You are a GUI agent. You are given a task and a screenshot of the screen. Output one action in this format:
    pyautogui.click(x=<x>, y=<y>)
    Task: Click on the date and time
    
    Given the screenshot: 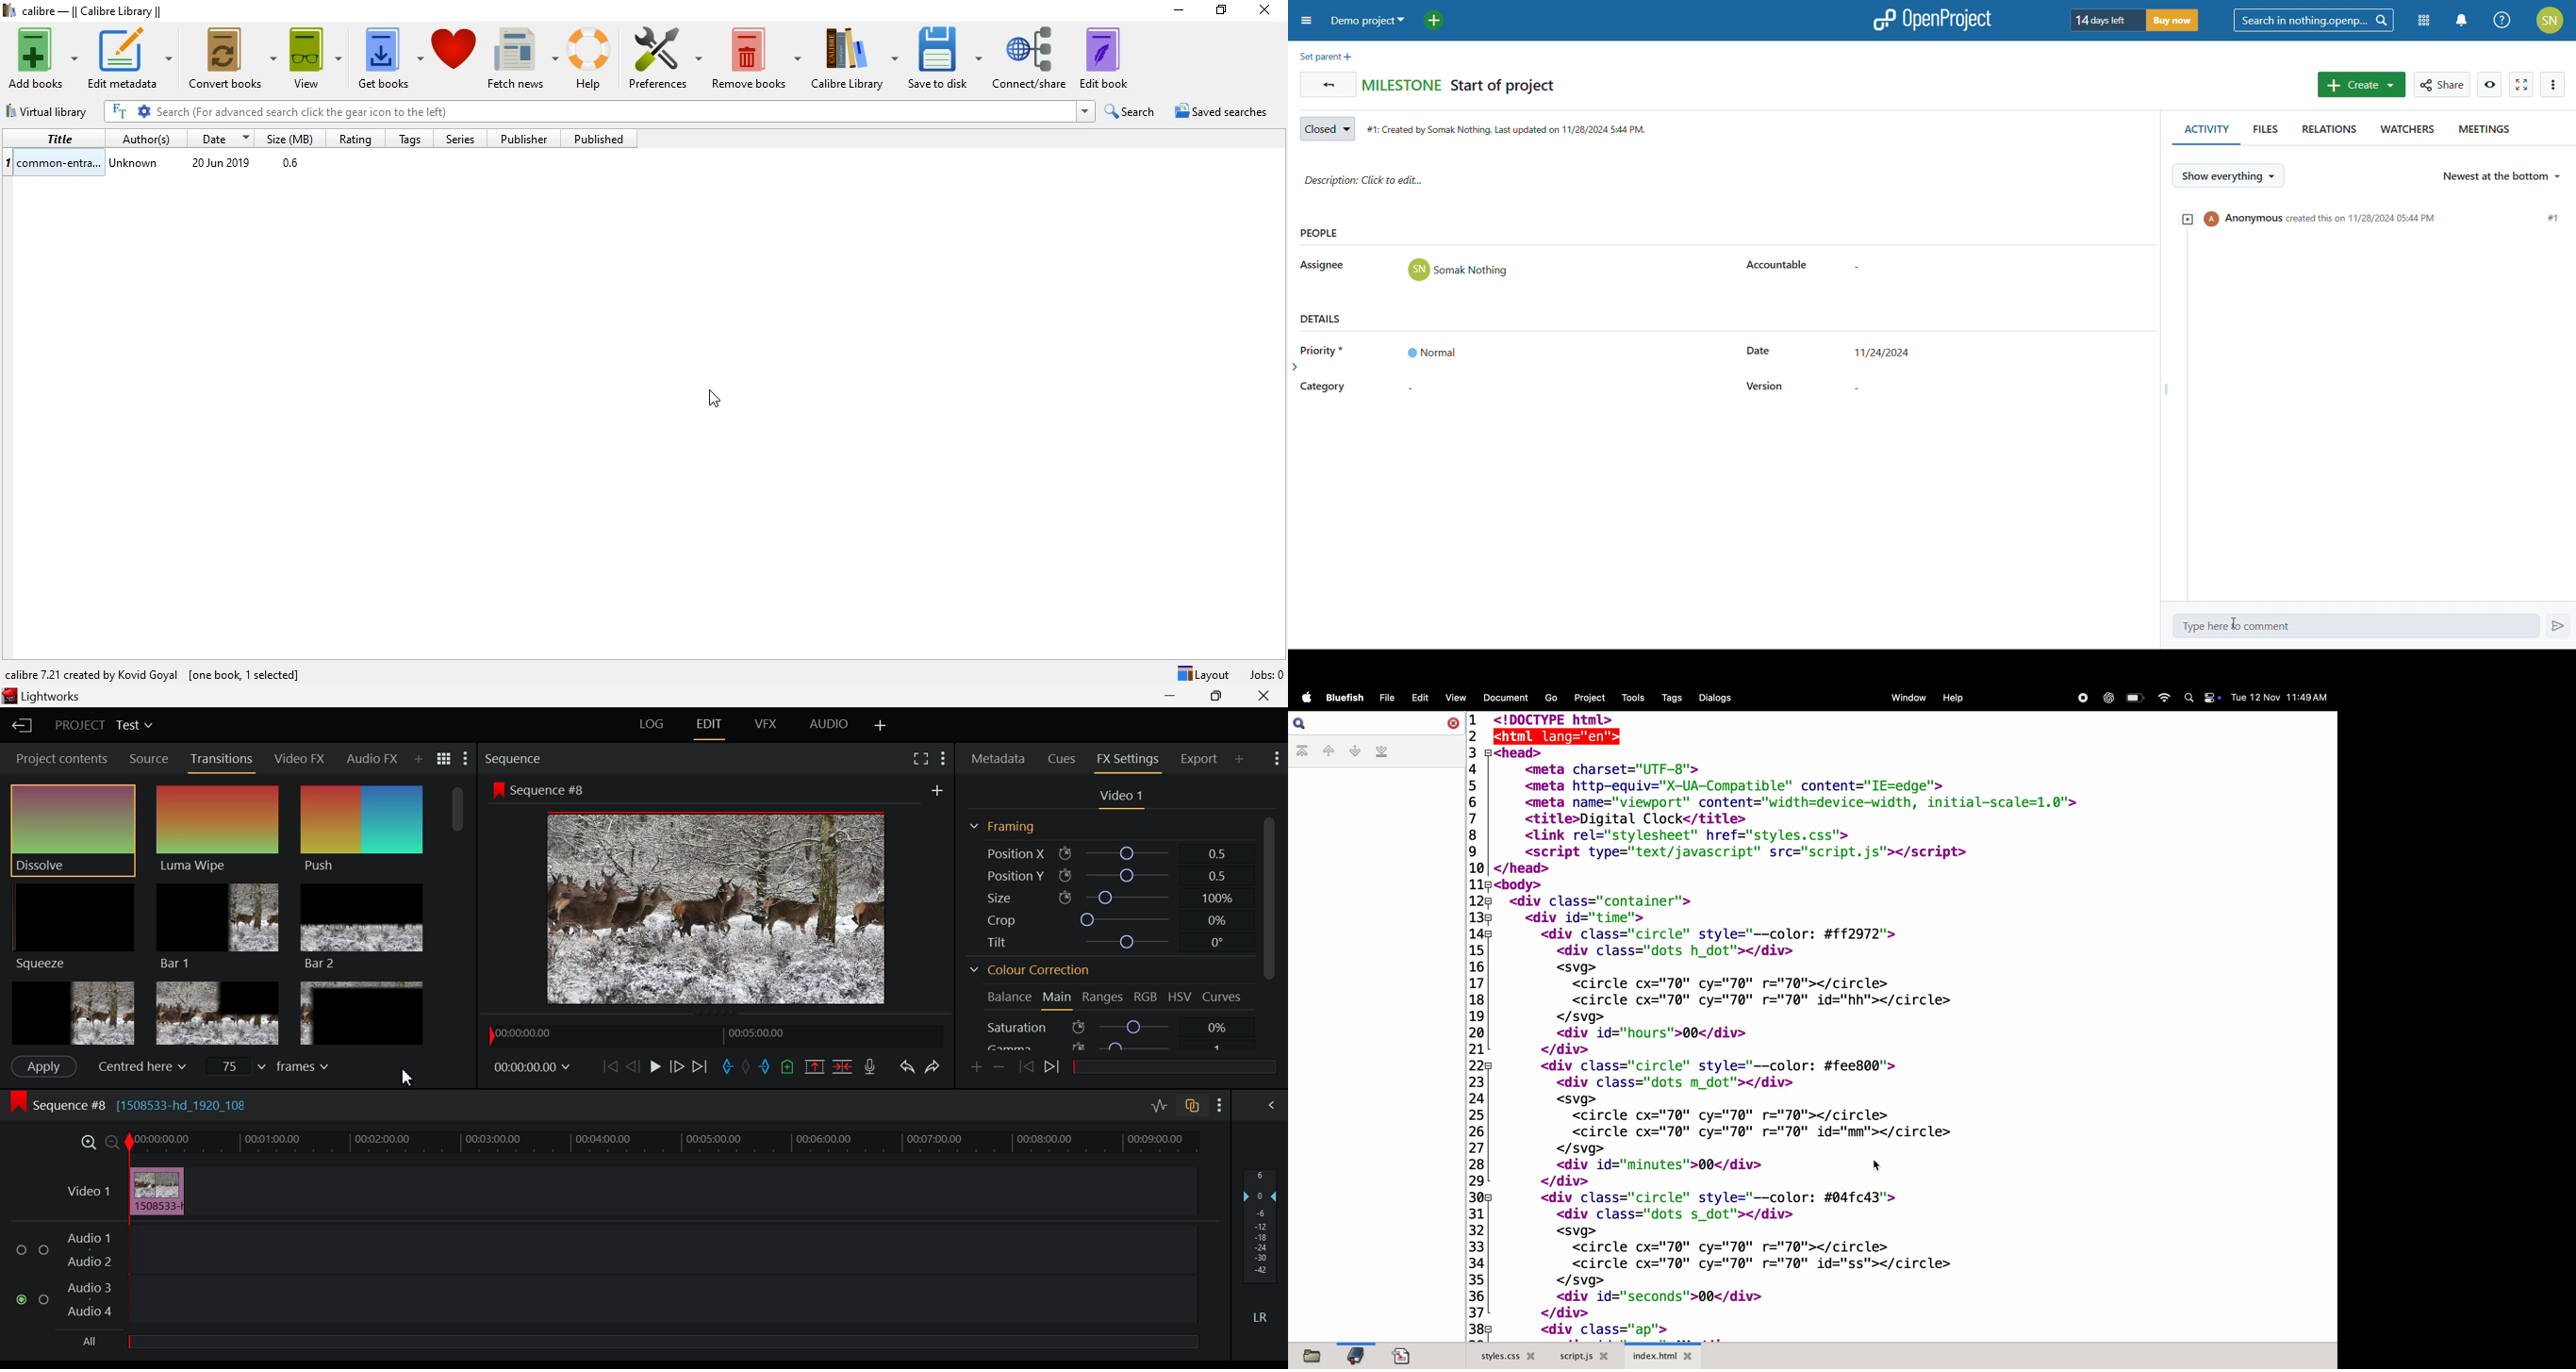 What is the action you would take?
    pyautogui.click(x=2281, y=699)
    